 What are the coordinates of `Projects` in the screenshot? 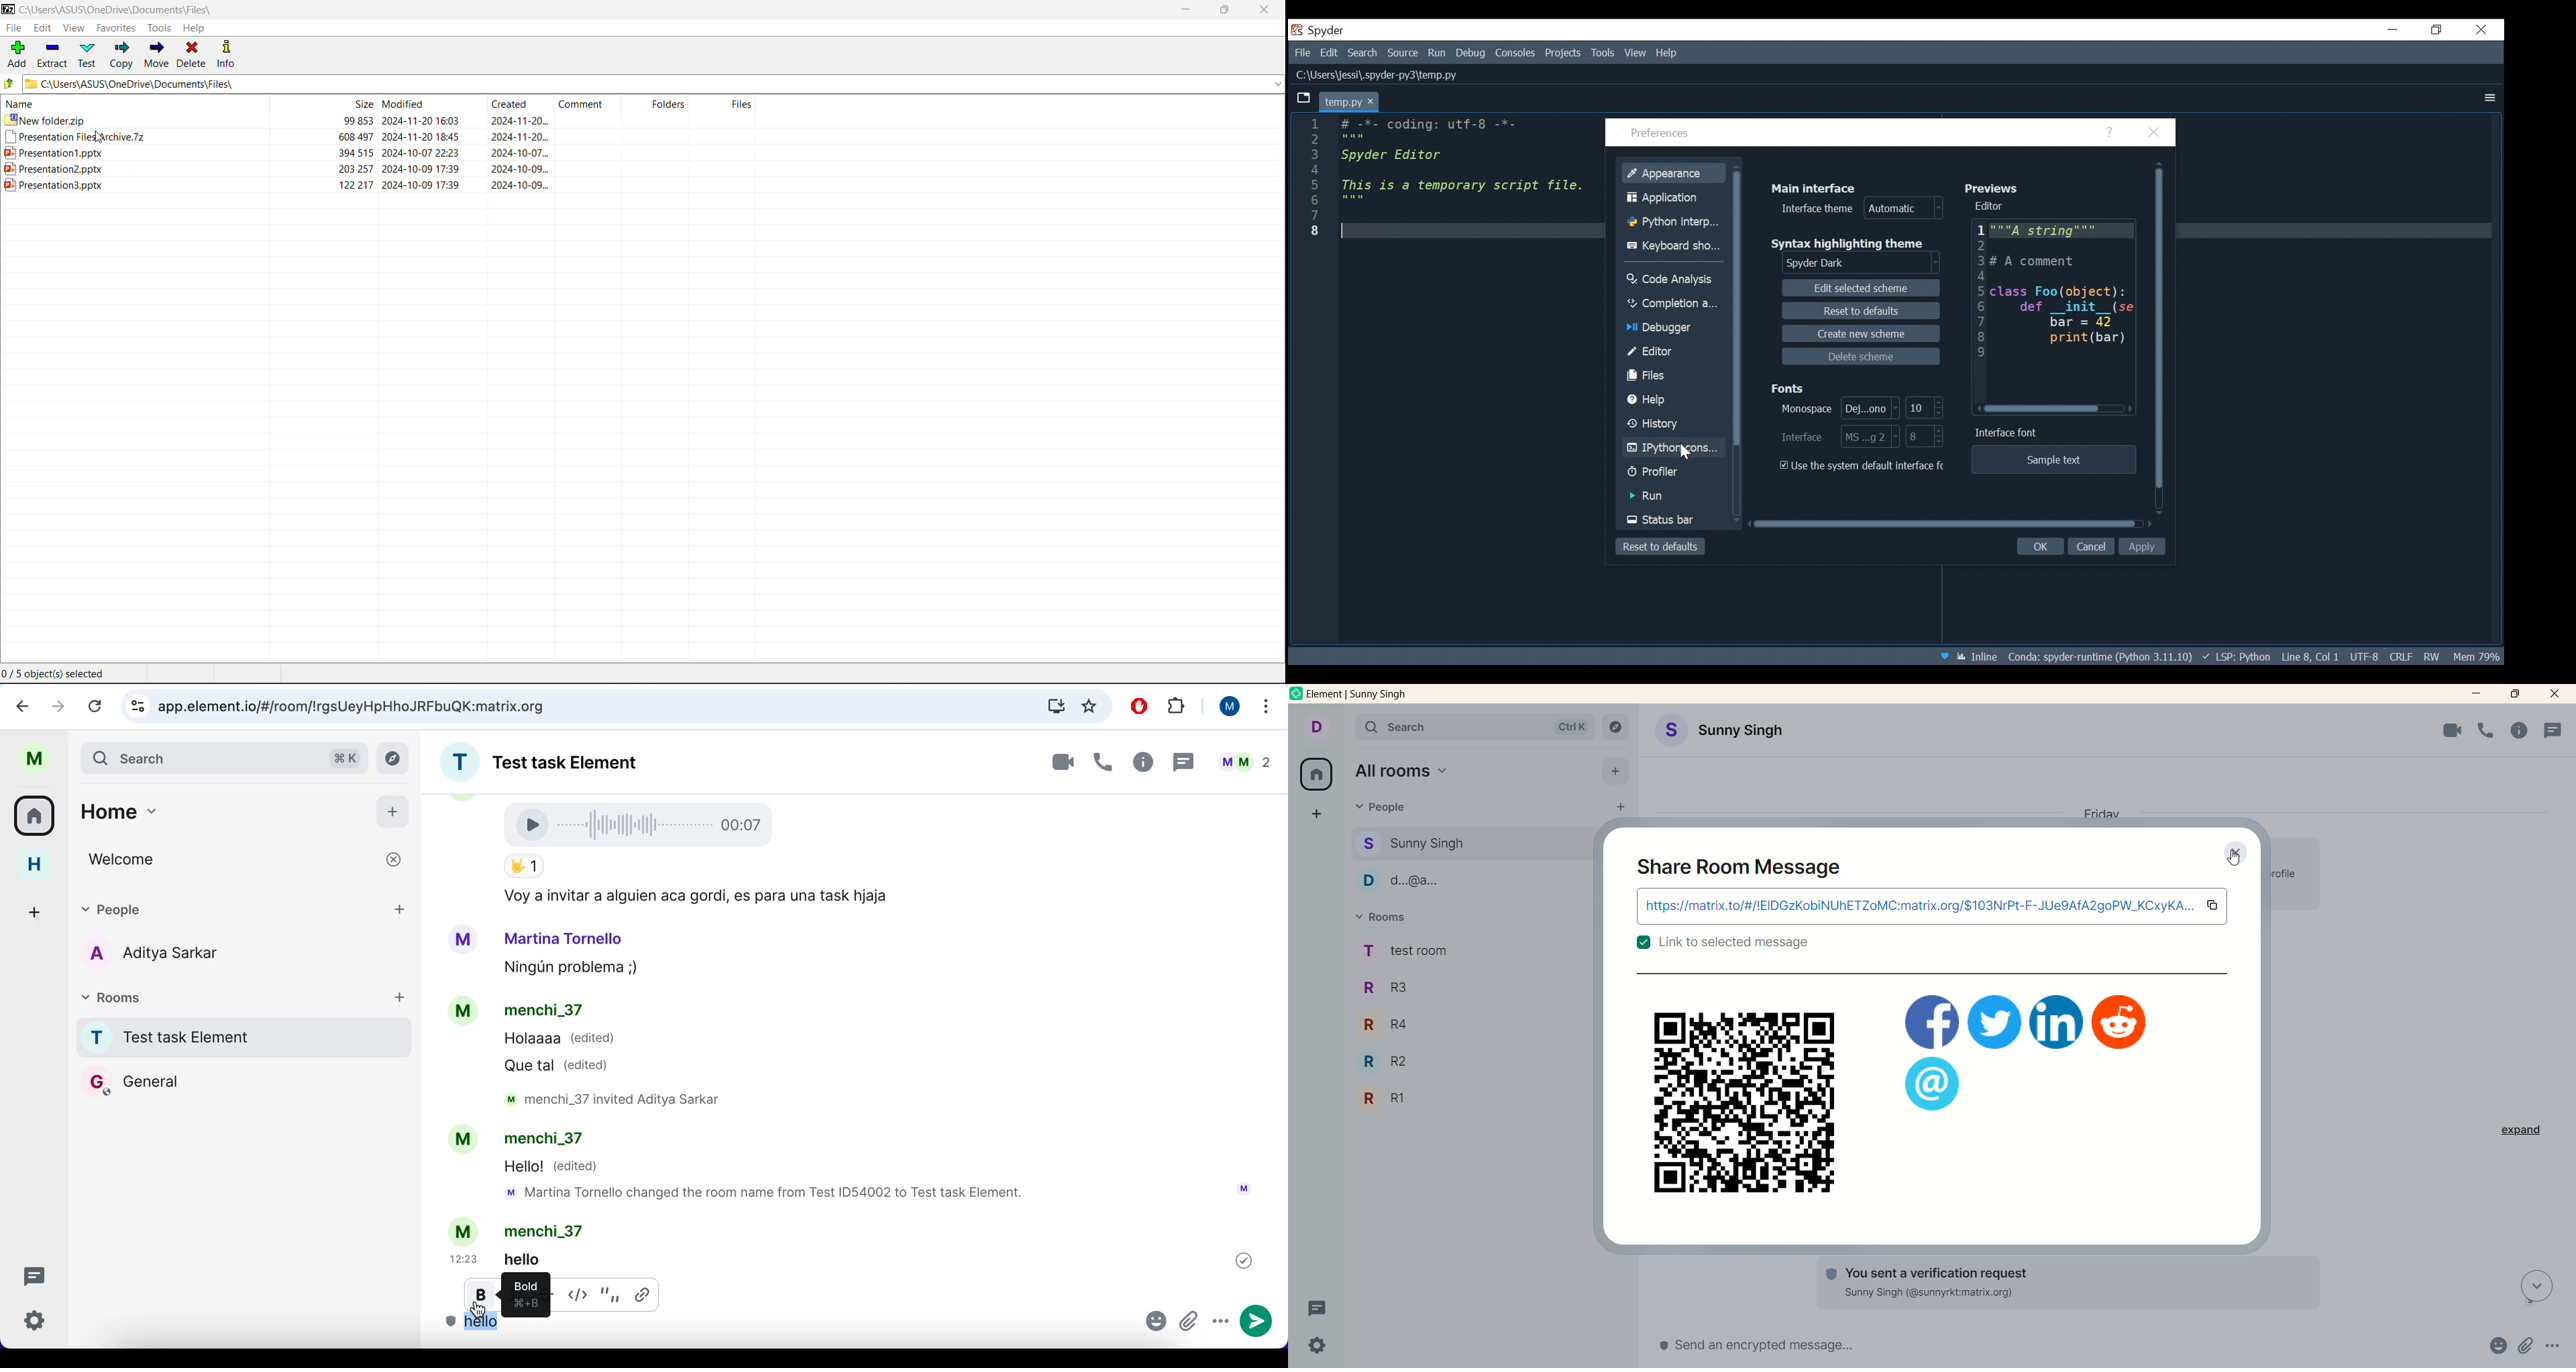 It's located at (1565, 53).